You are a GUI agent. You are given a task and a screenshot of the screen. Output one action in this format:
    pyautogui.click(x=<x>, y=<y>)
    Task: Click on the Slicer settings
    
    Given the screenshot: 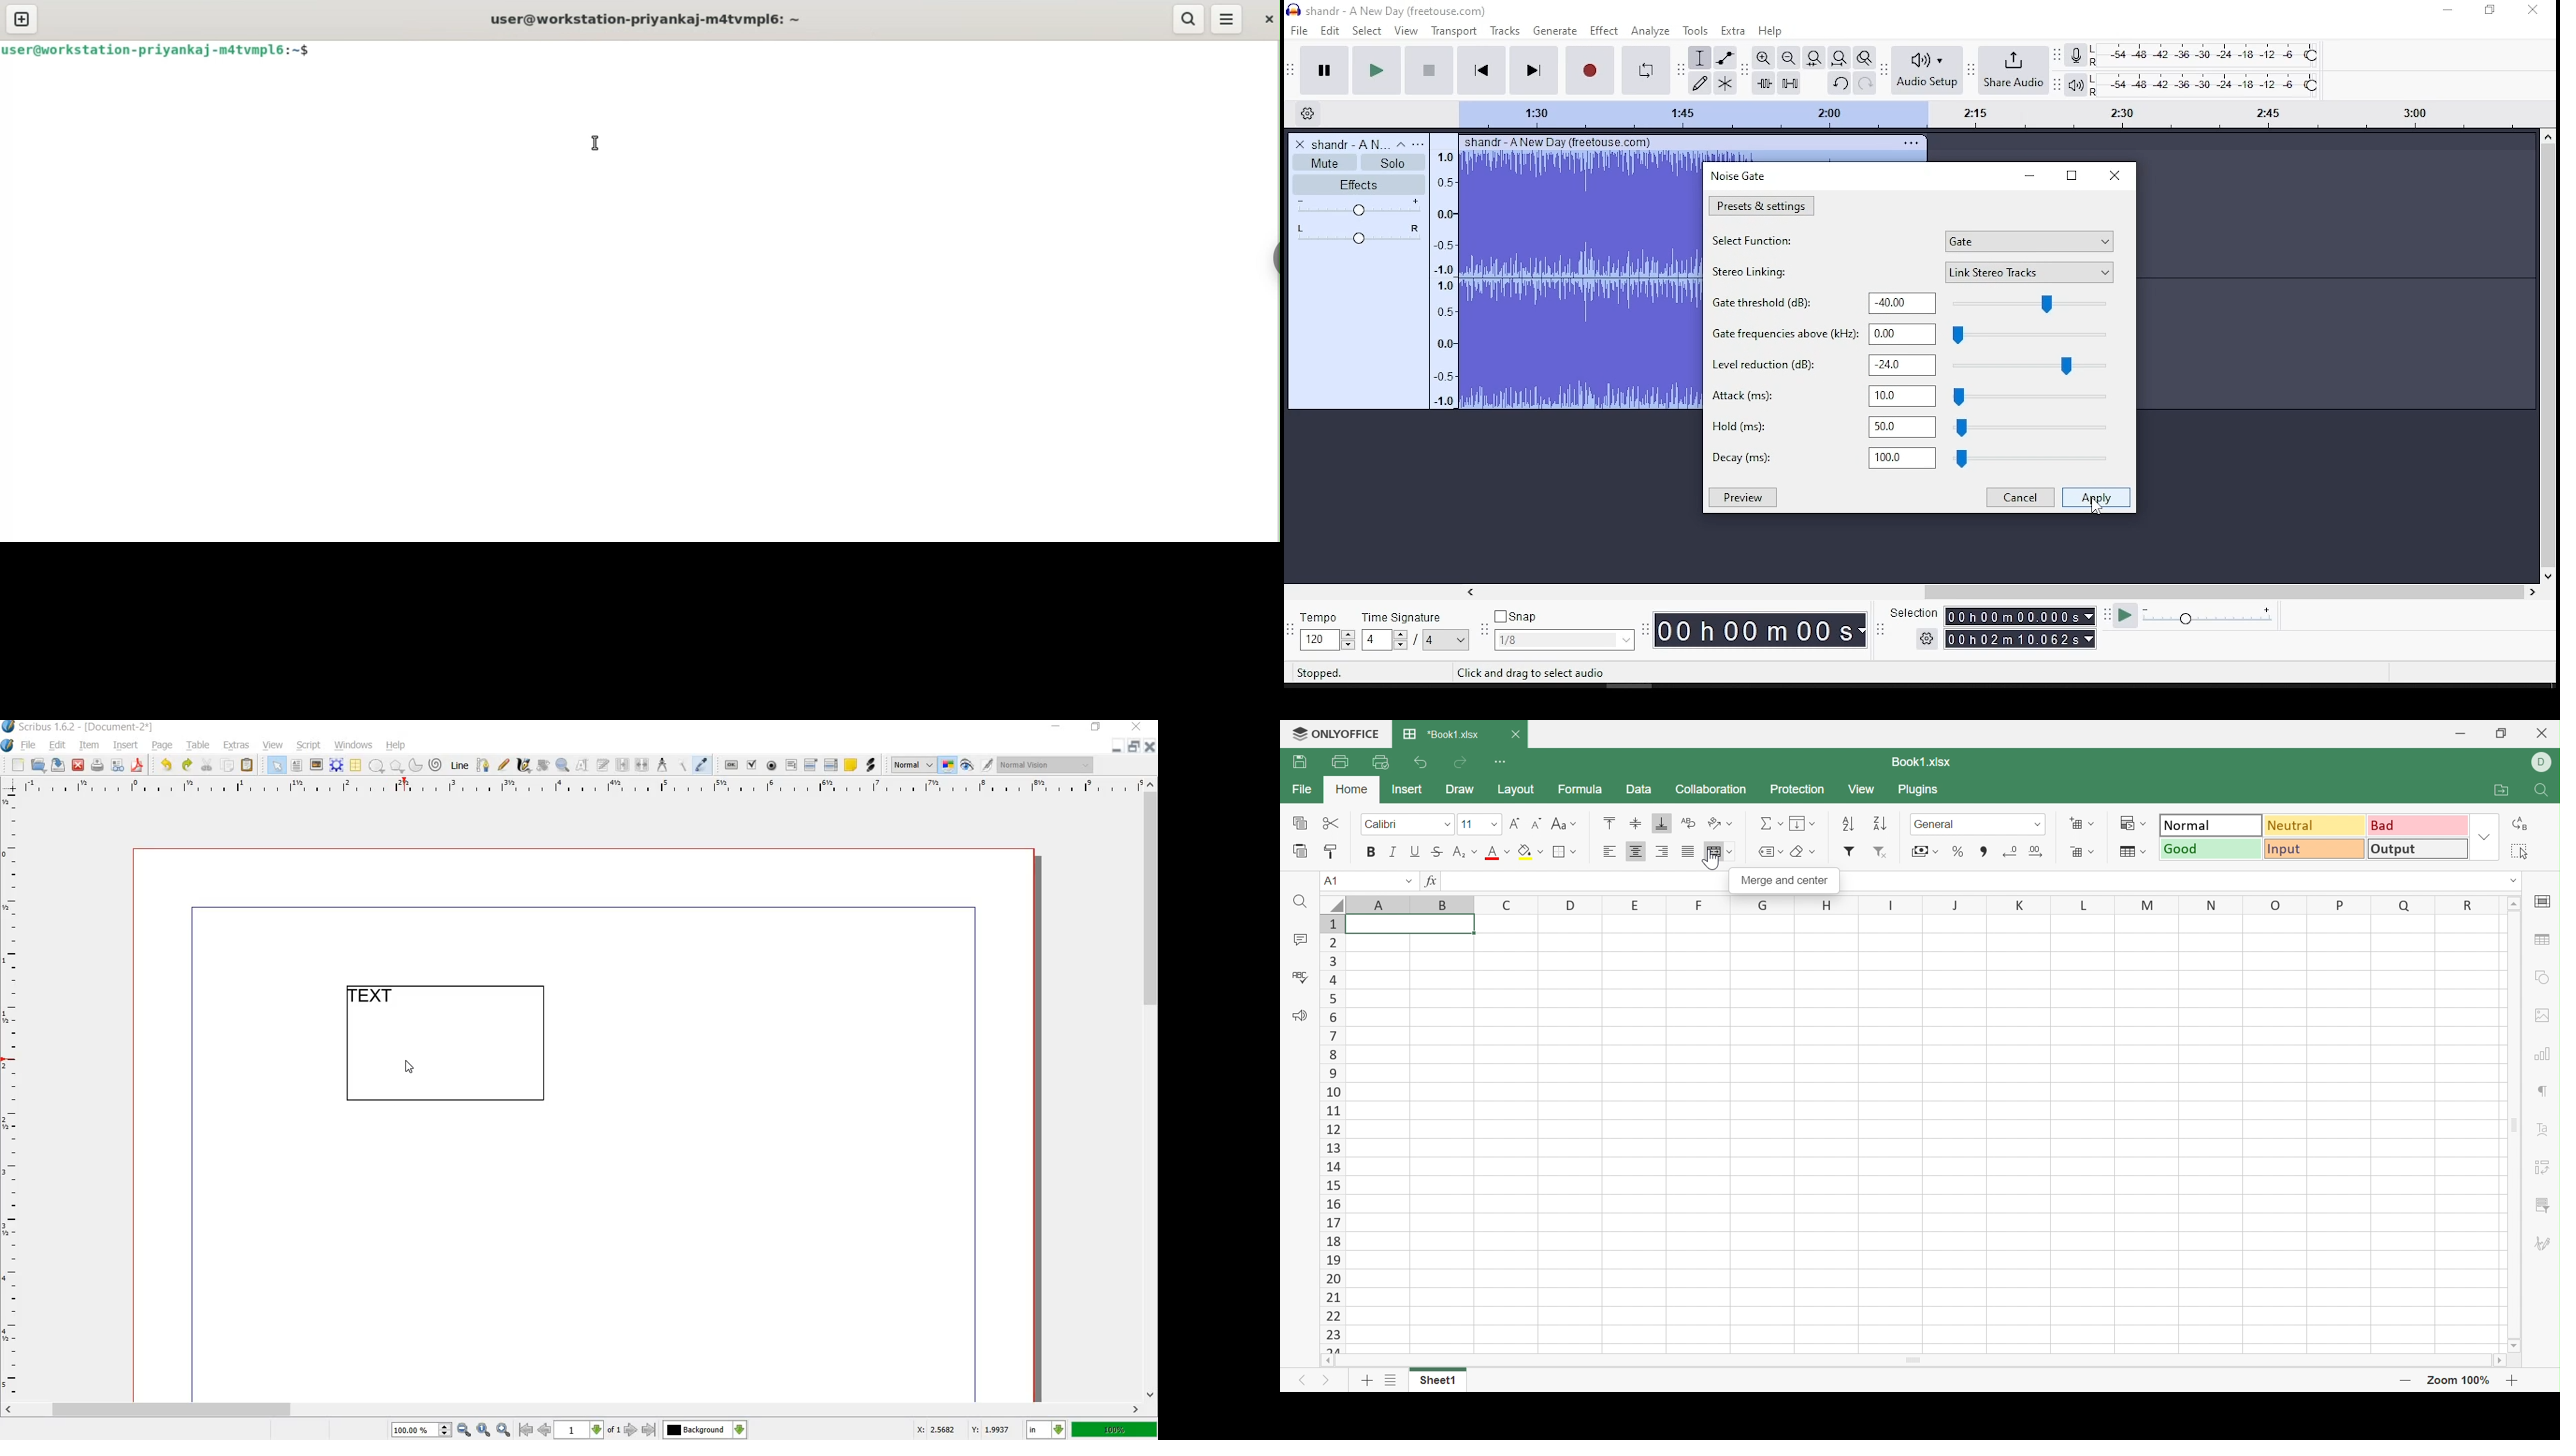 What is the action you would take?
    pyautogui.click(x=2542, y=1207)
    